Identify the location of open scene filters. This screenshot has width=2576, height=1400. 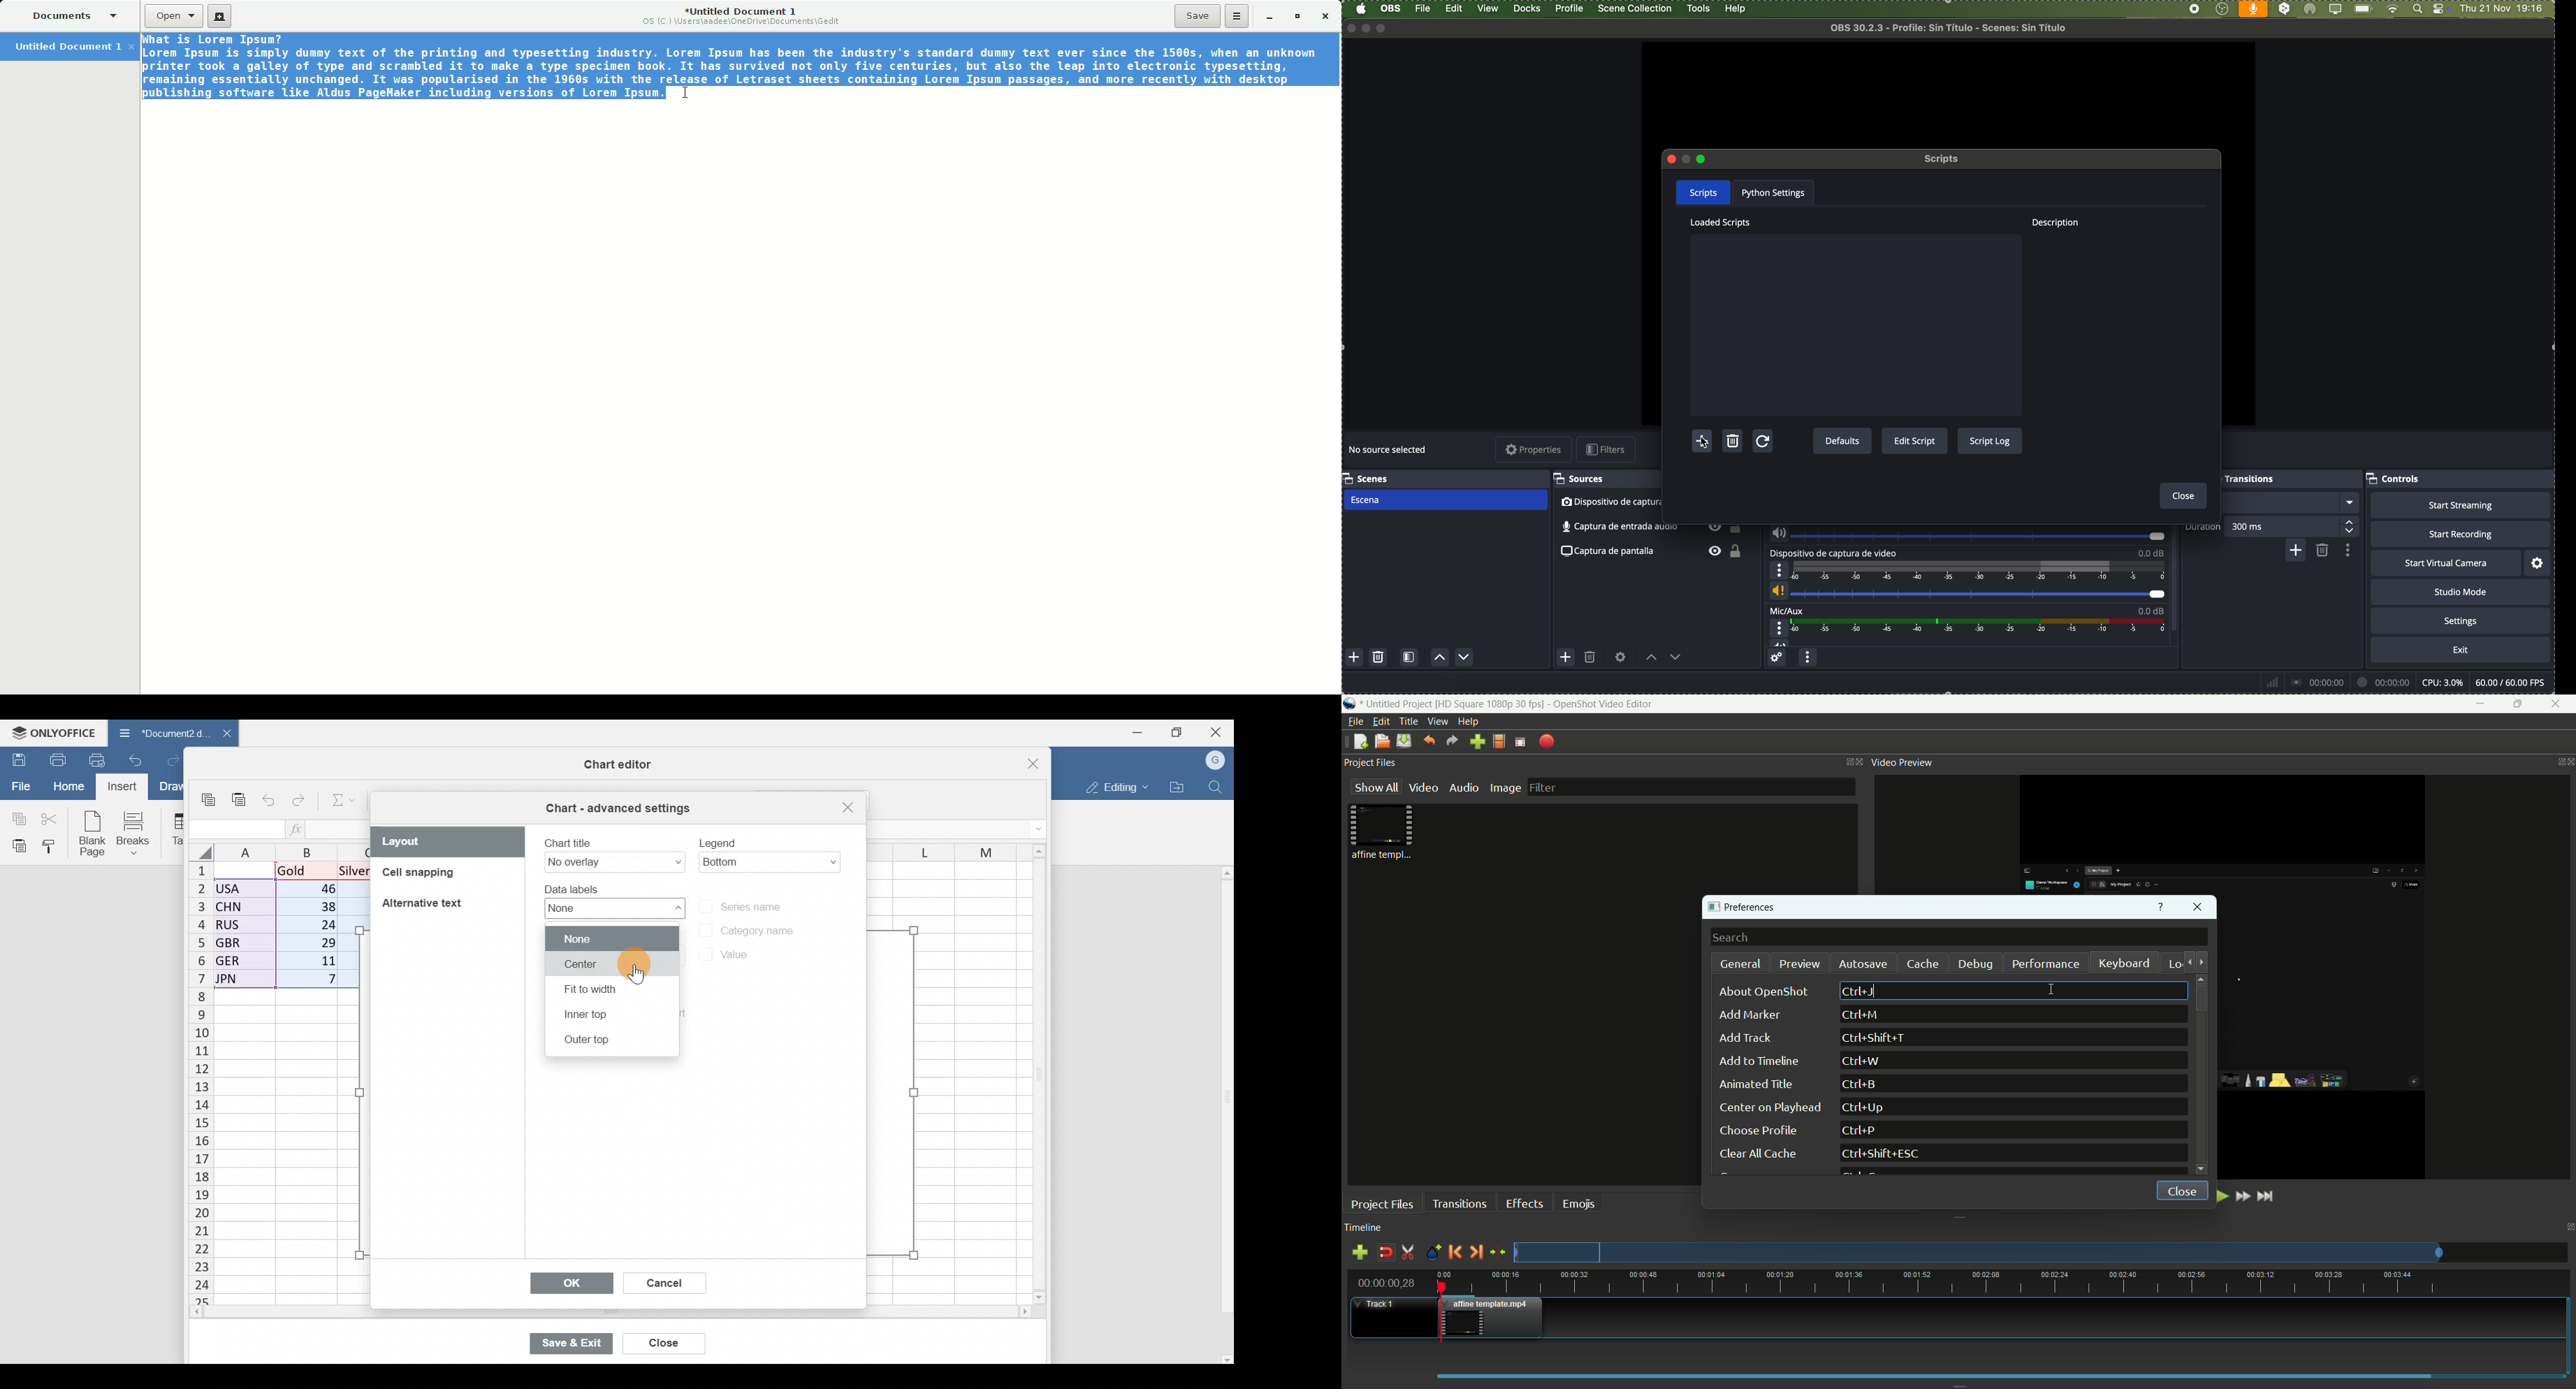
(1409, 658).